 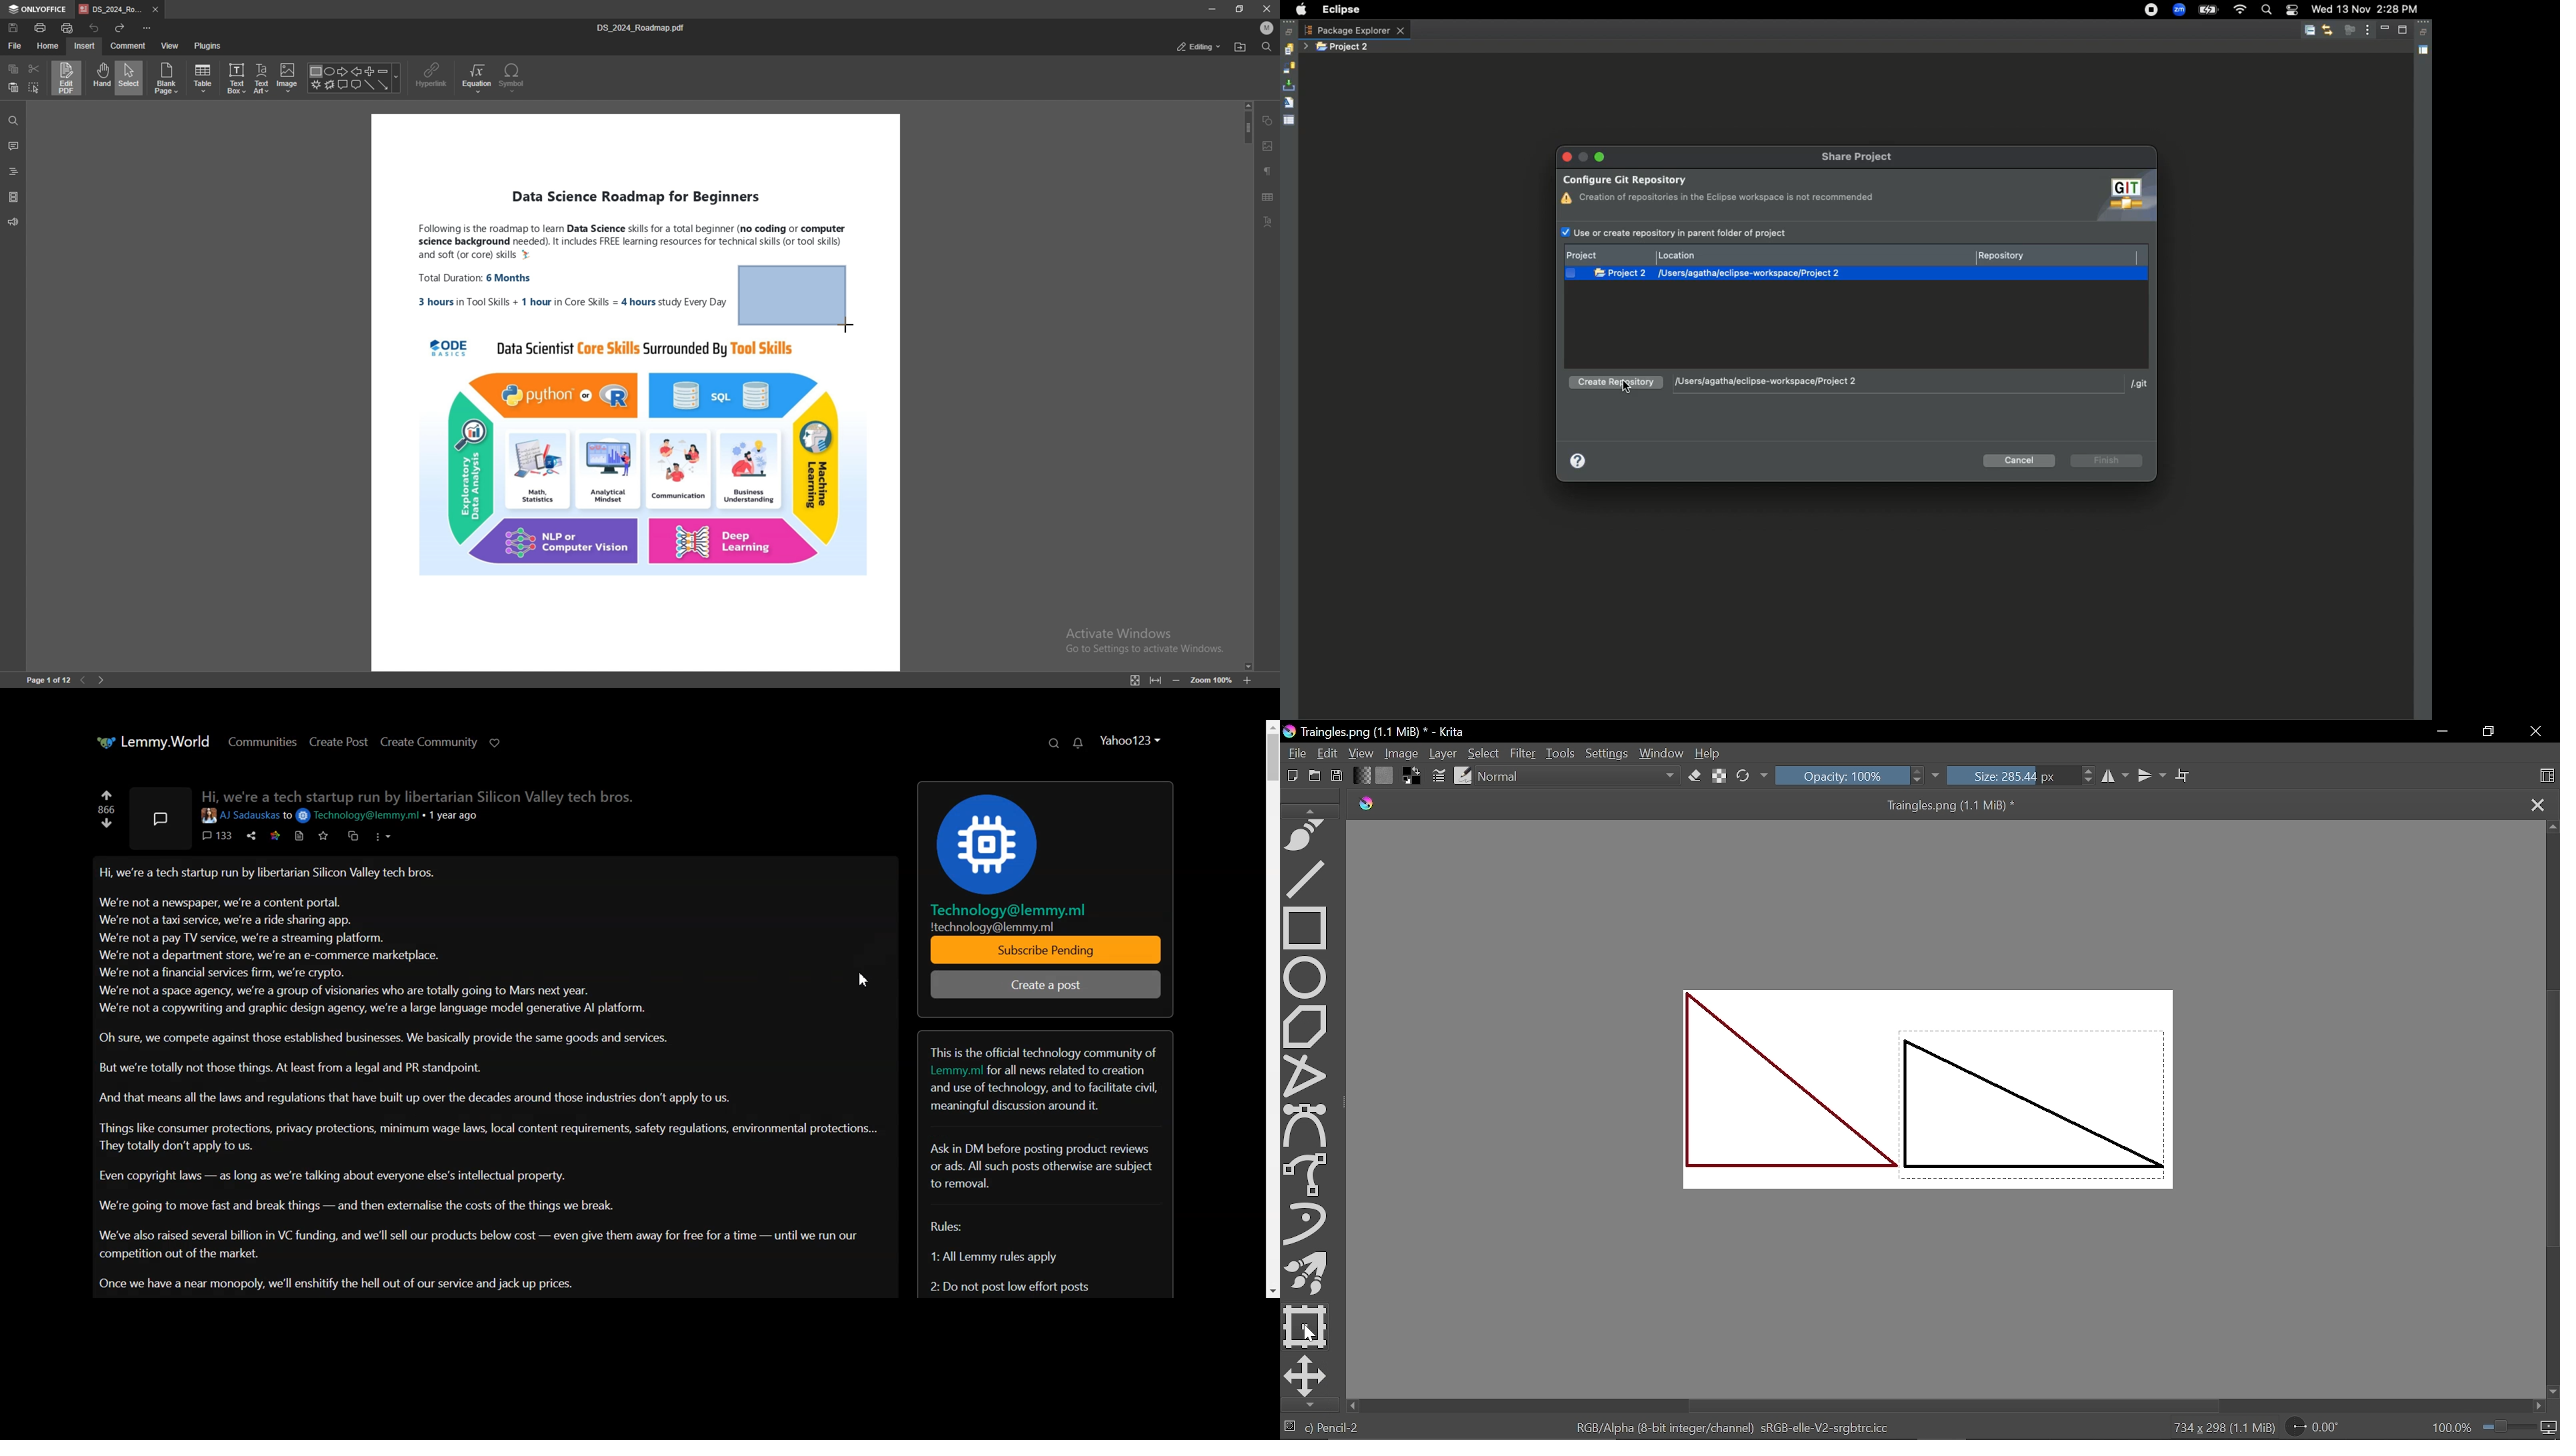 I want to click on select, so click(x=35, y=87).